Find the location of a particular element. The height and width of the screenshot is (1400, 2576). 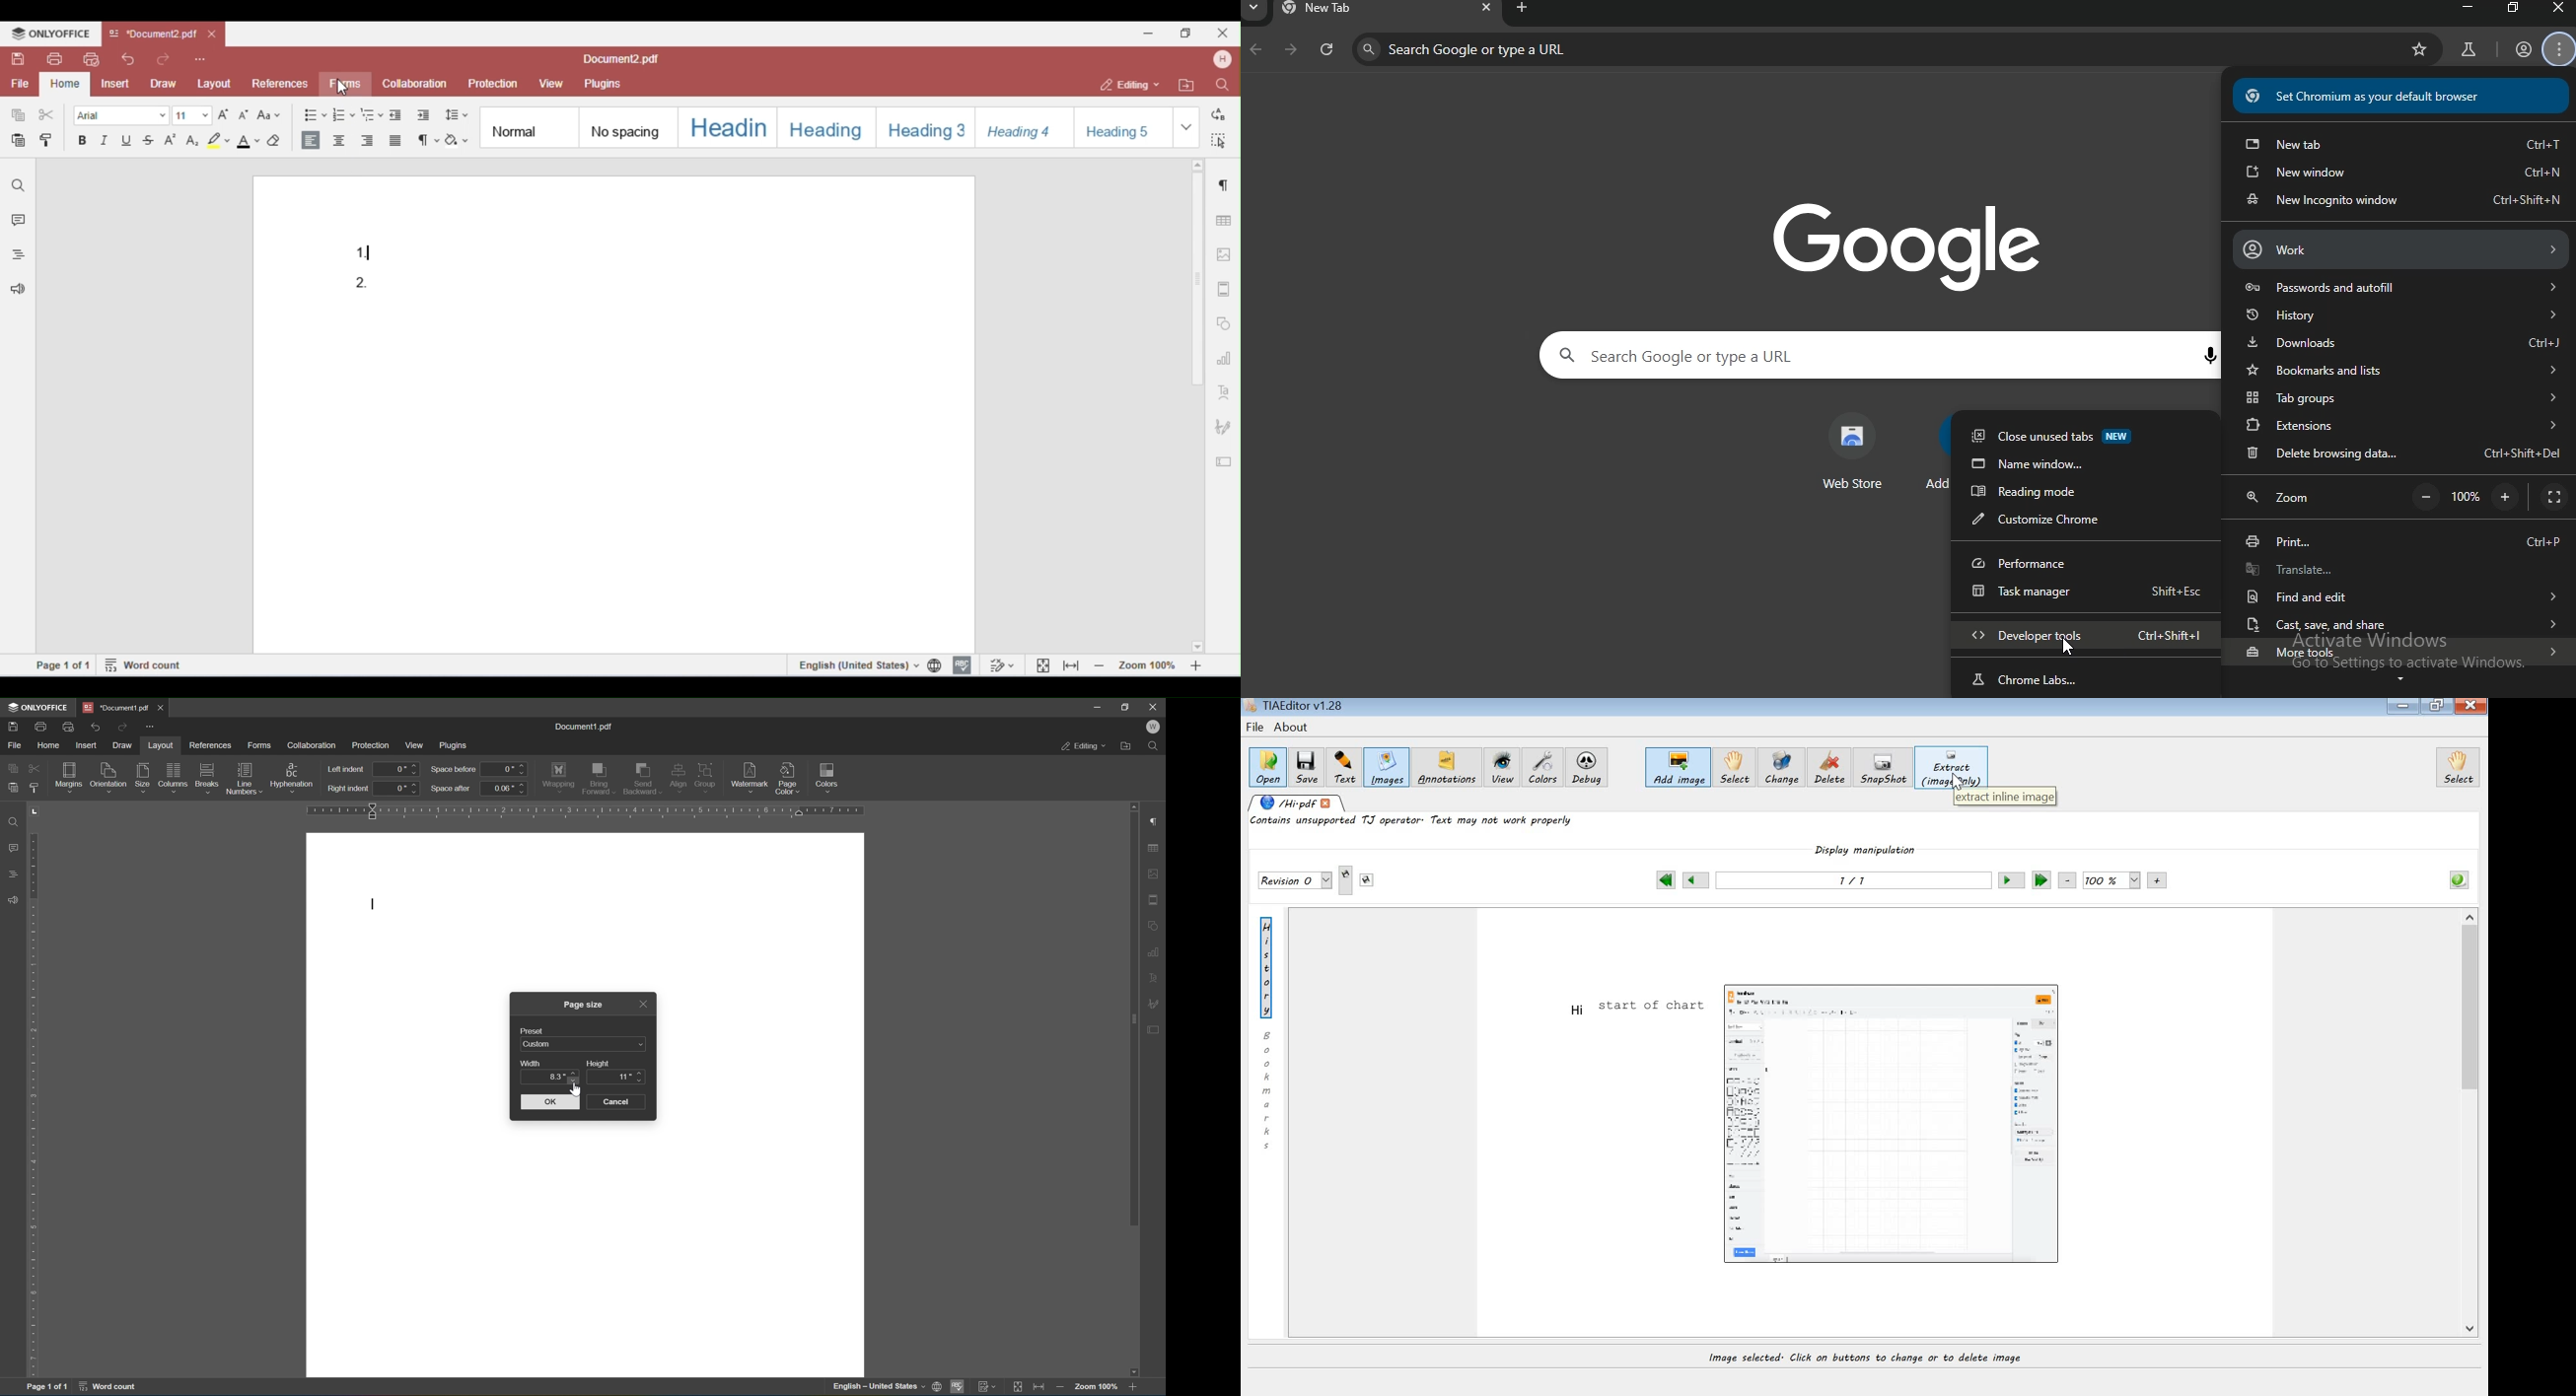

new incognito window is located at coordinates (2401, 200).